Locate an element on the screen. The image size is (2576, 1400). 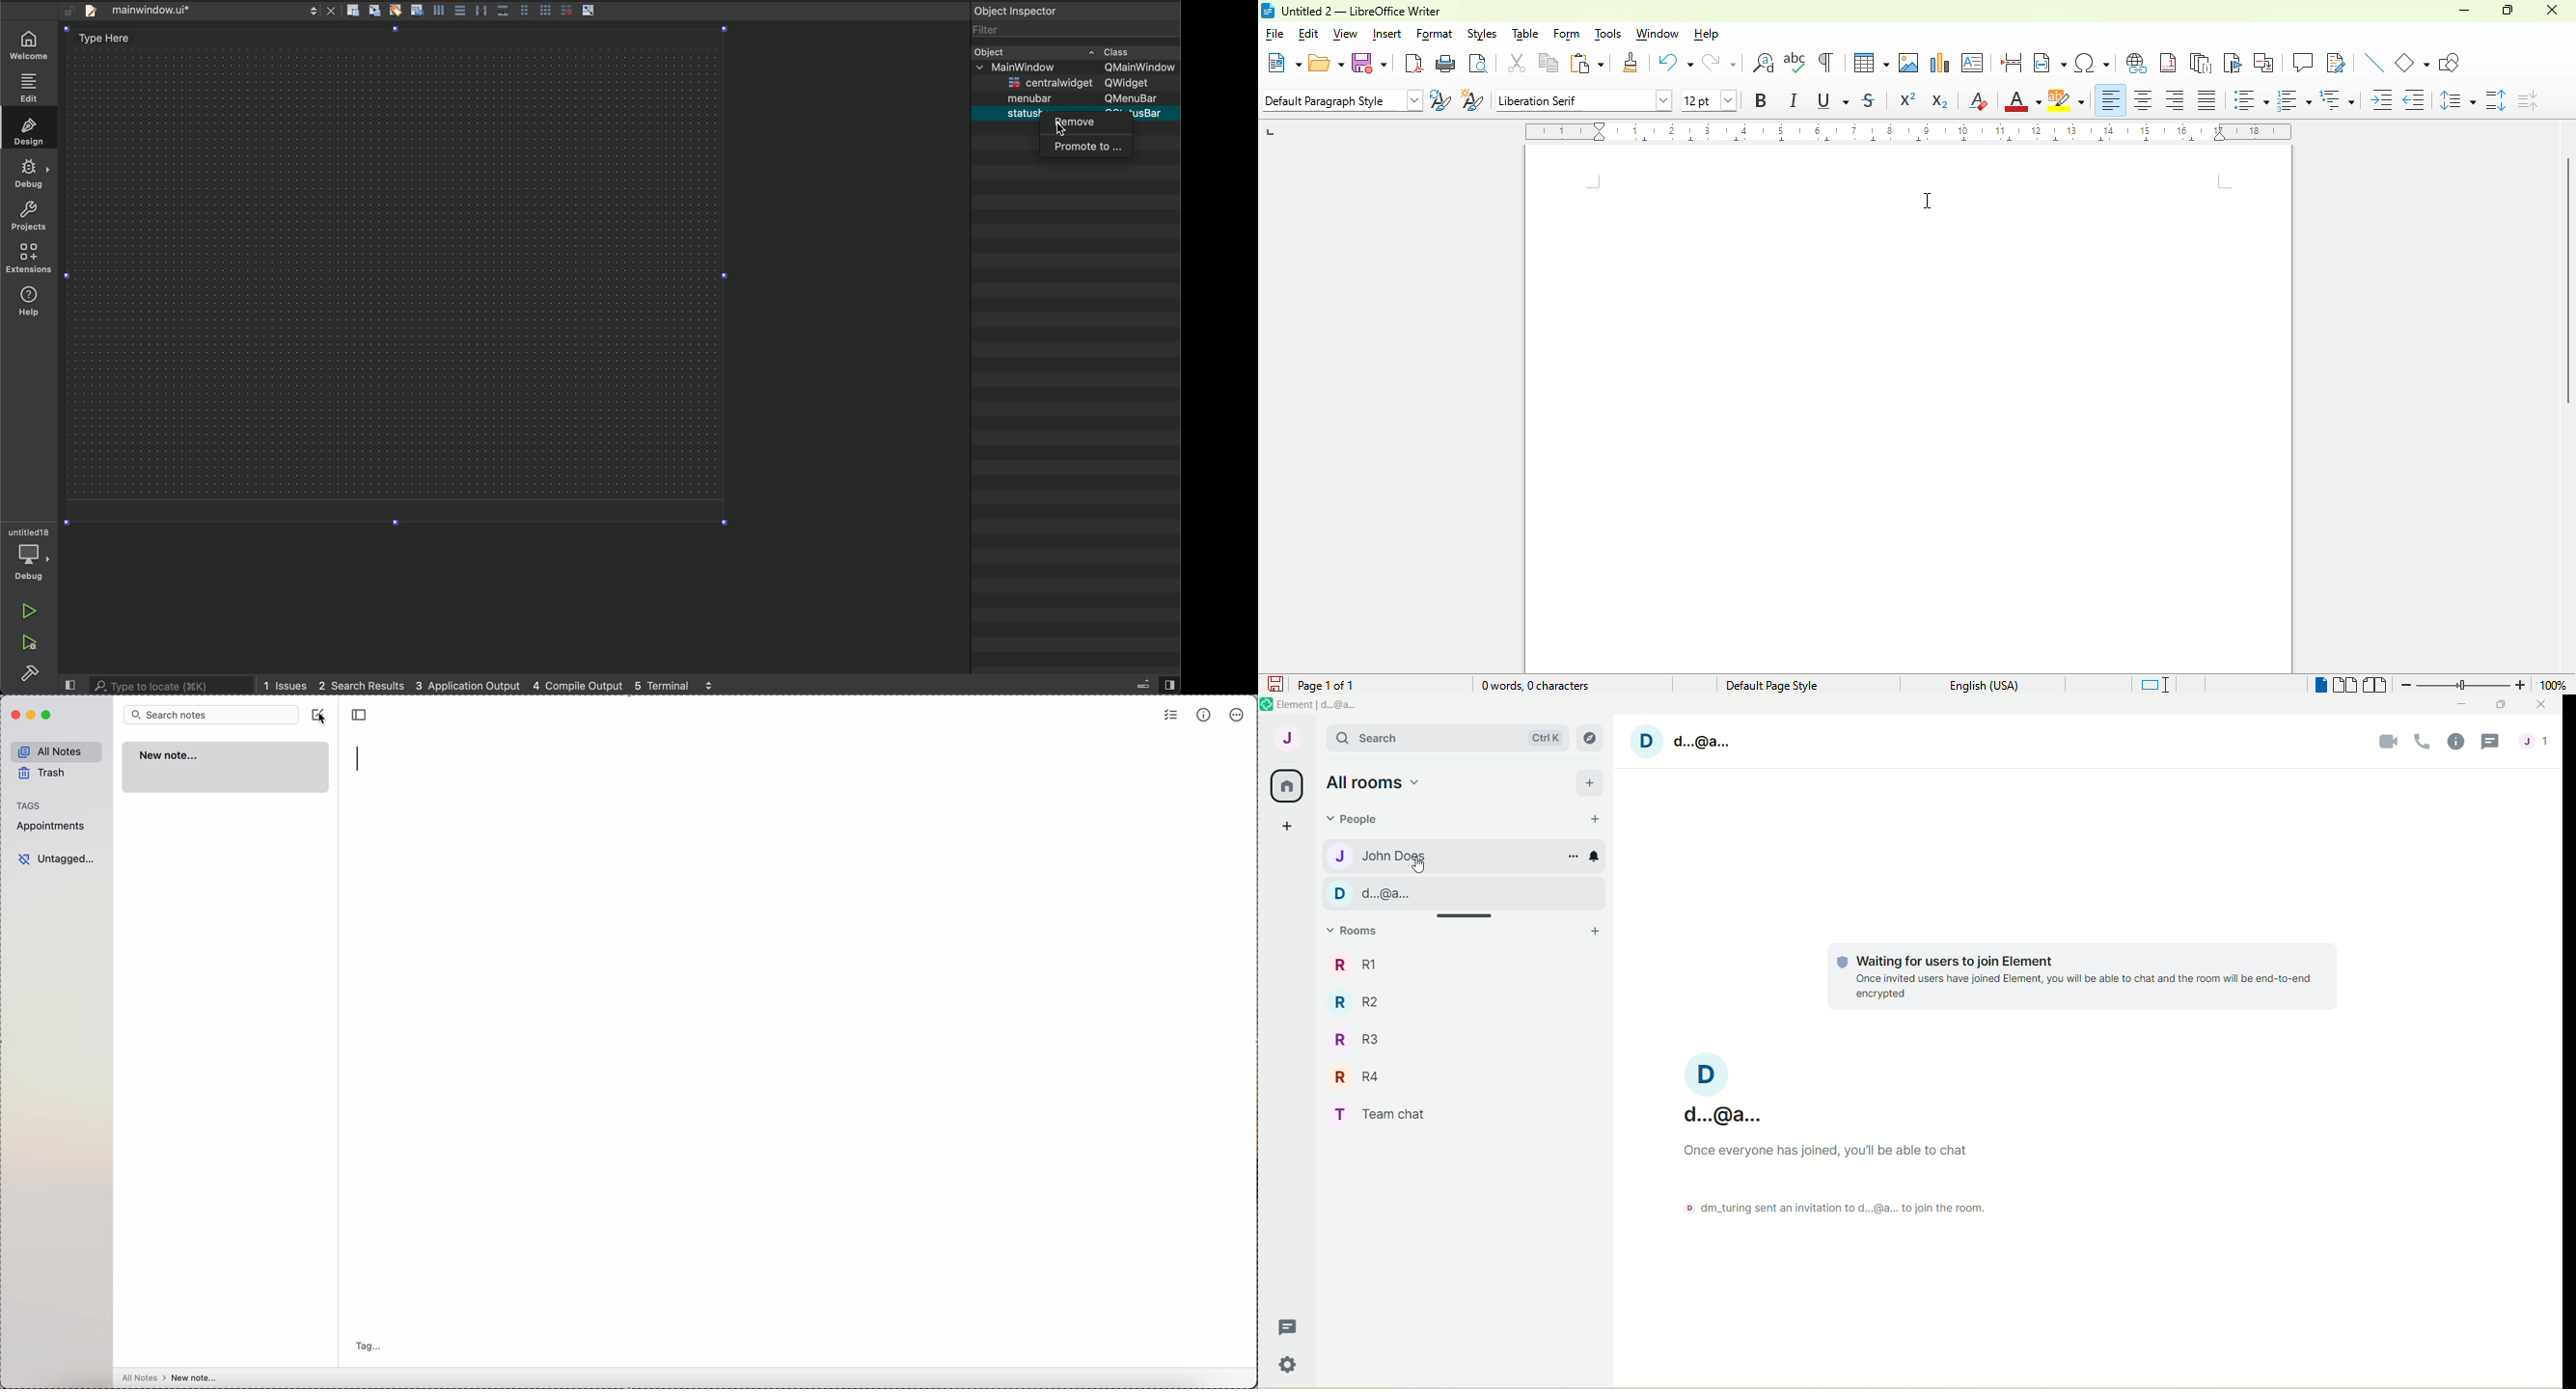
maximize is located at coordinates (2507, 10).